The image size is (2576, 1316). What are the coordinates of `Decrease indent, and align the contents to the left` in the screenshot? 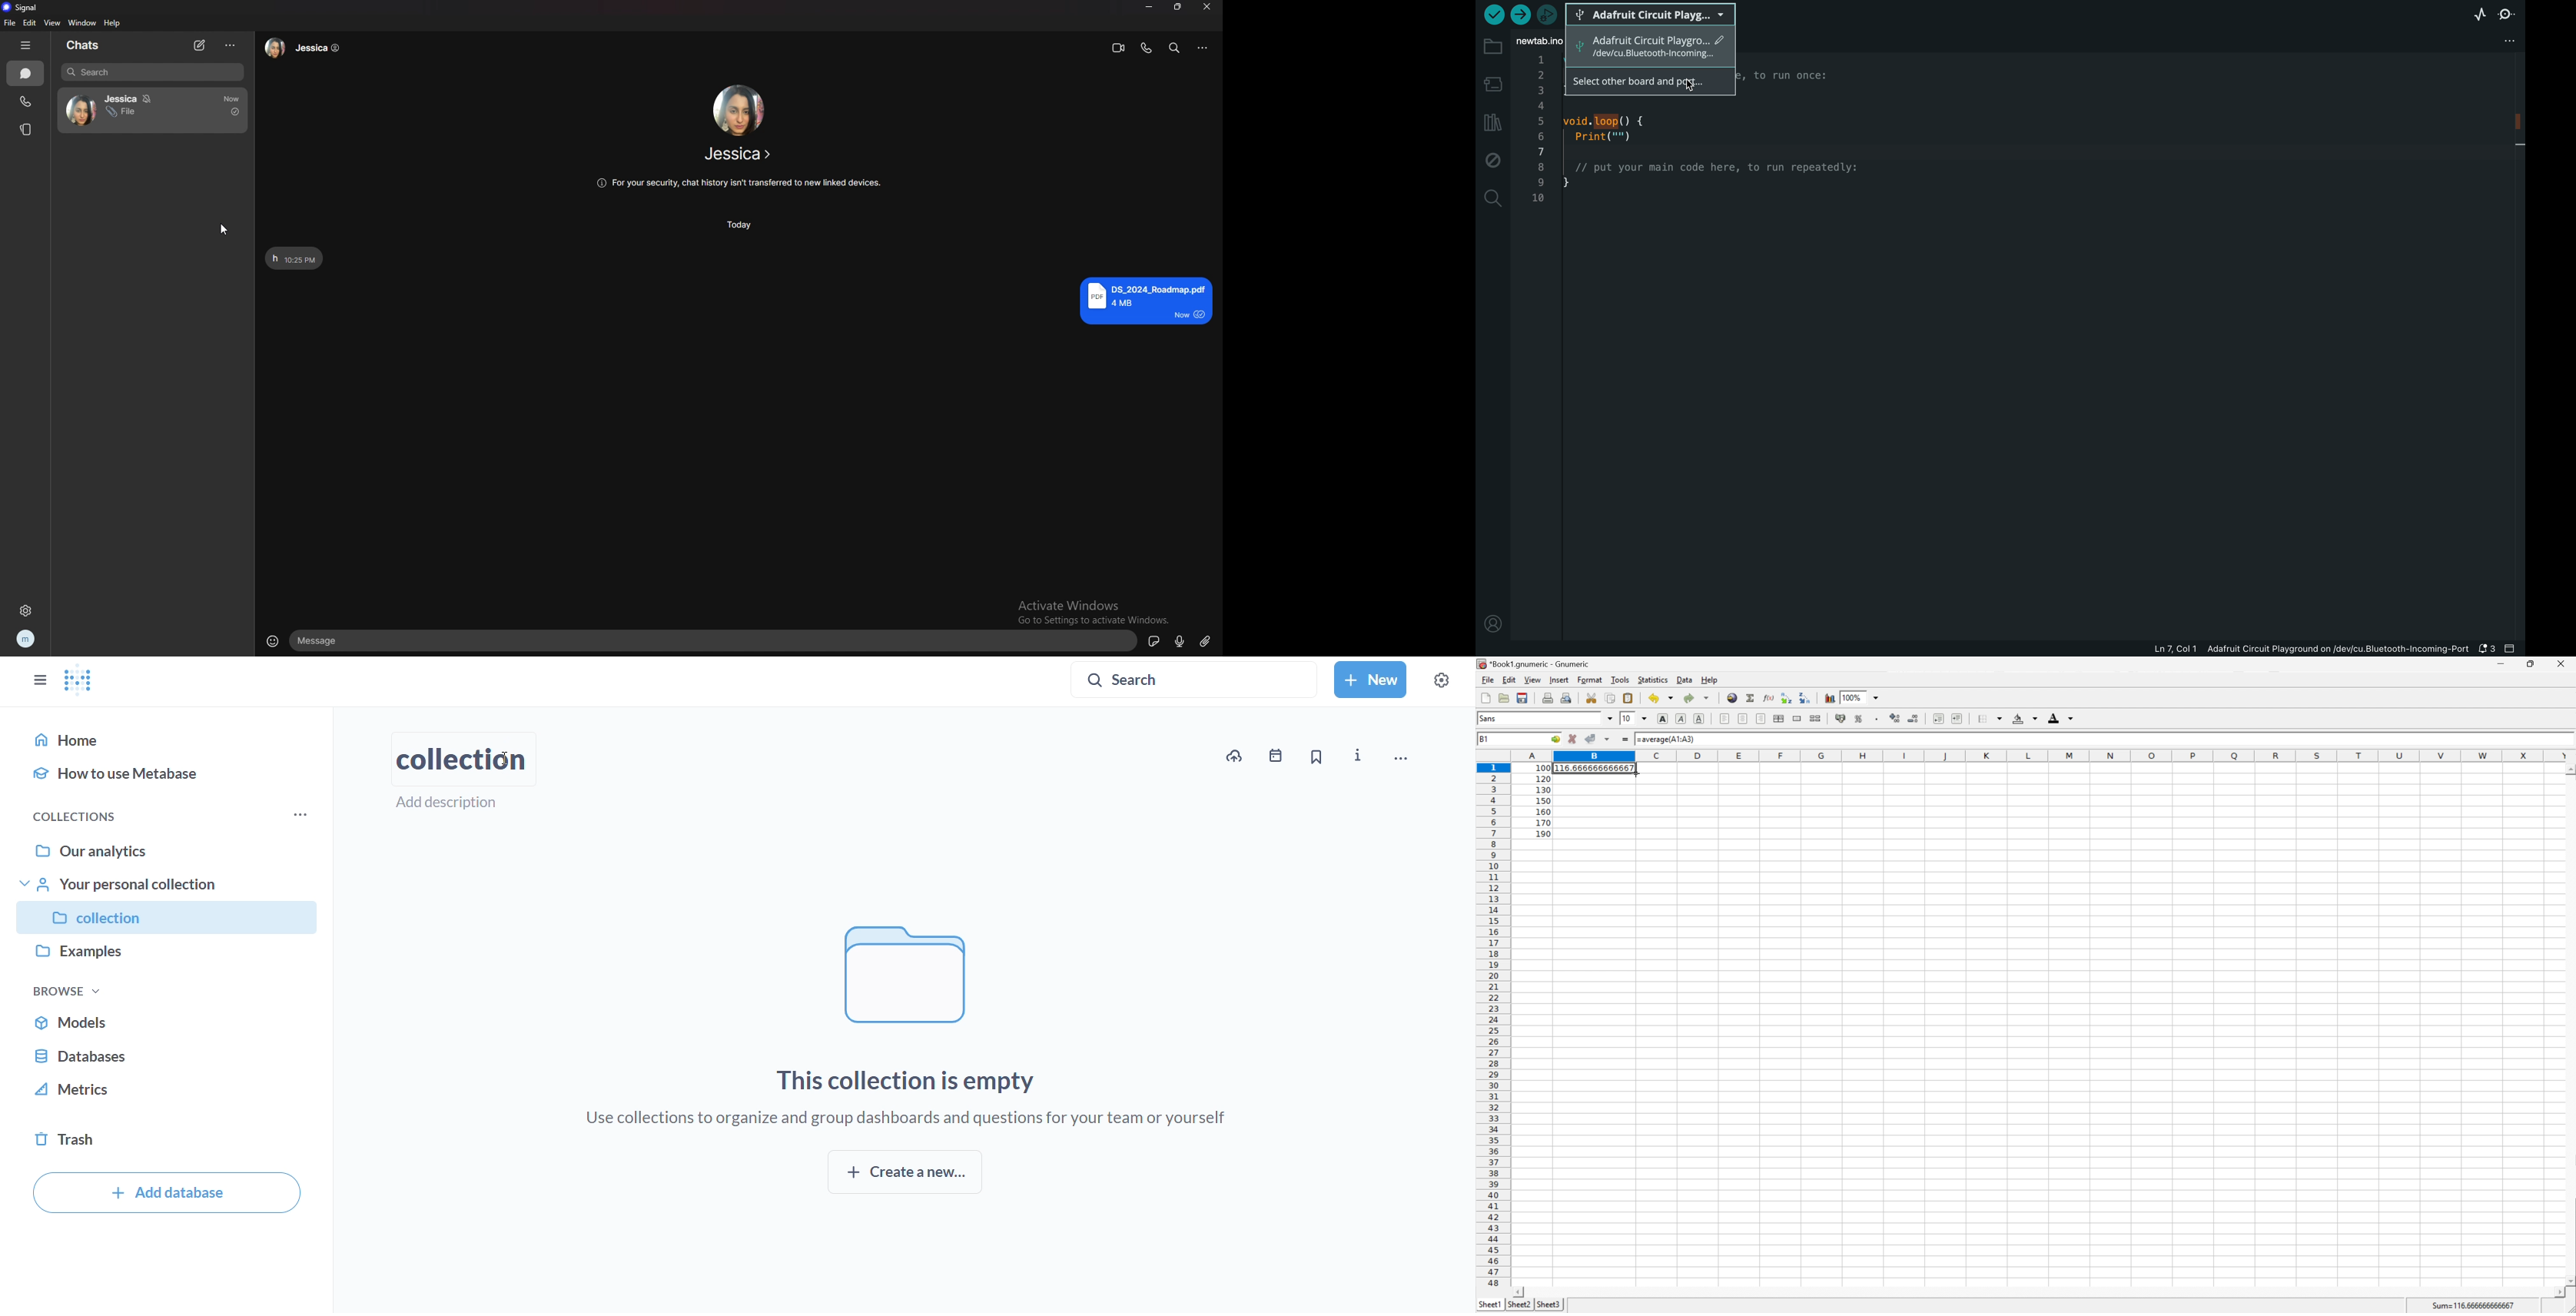 It's located at (1938, 718).